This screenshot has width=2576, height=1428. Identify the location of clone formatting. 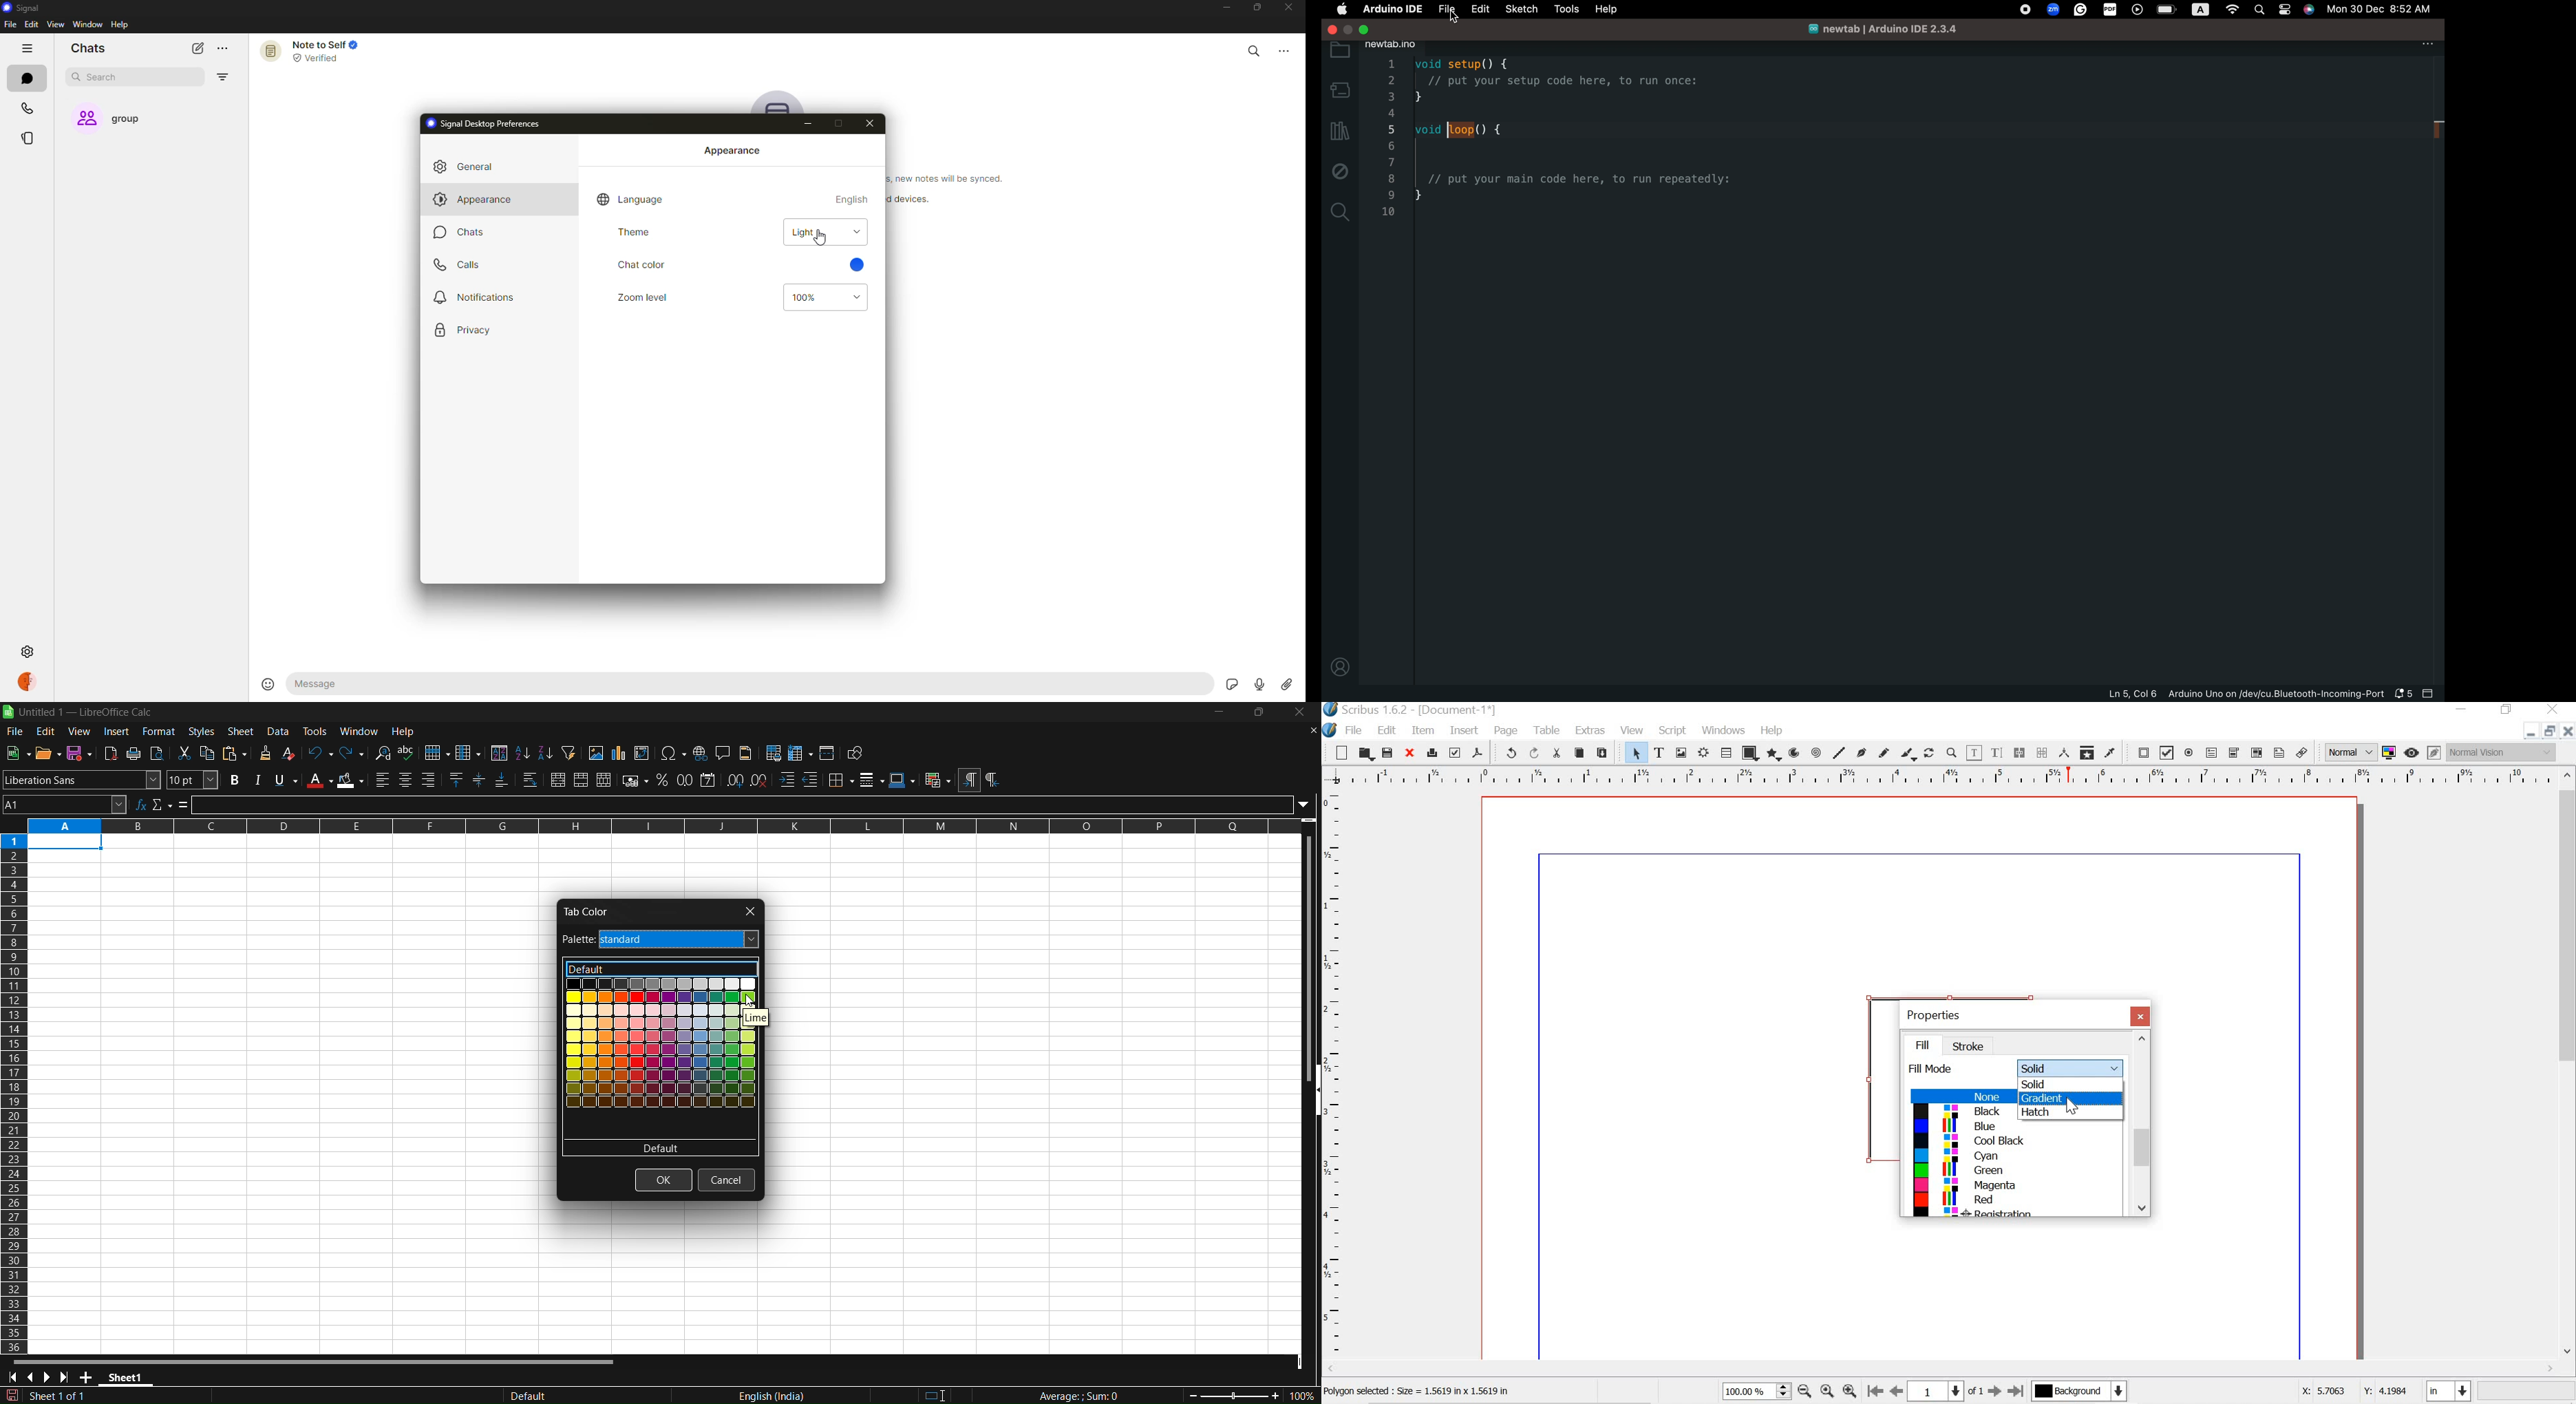
(264, 754).